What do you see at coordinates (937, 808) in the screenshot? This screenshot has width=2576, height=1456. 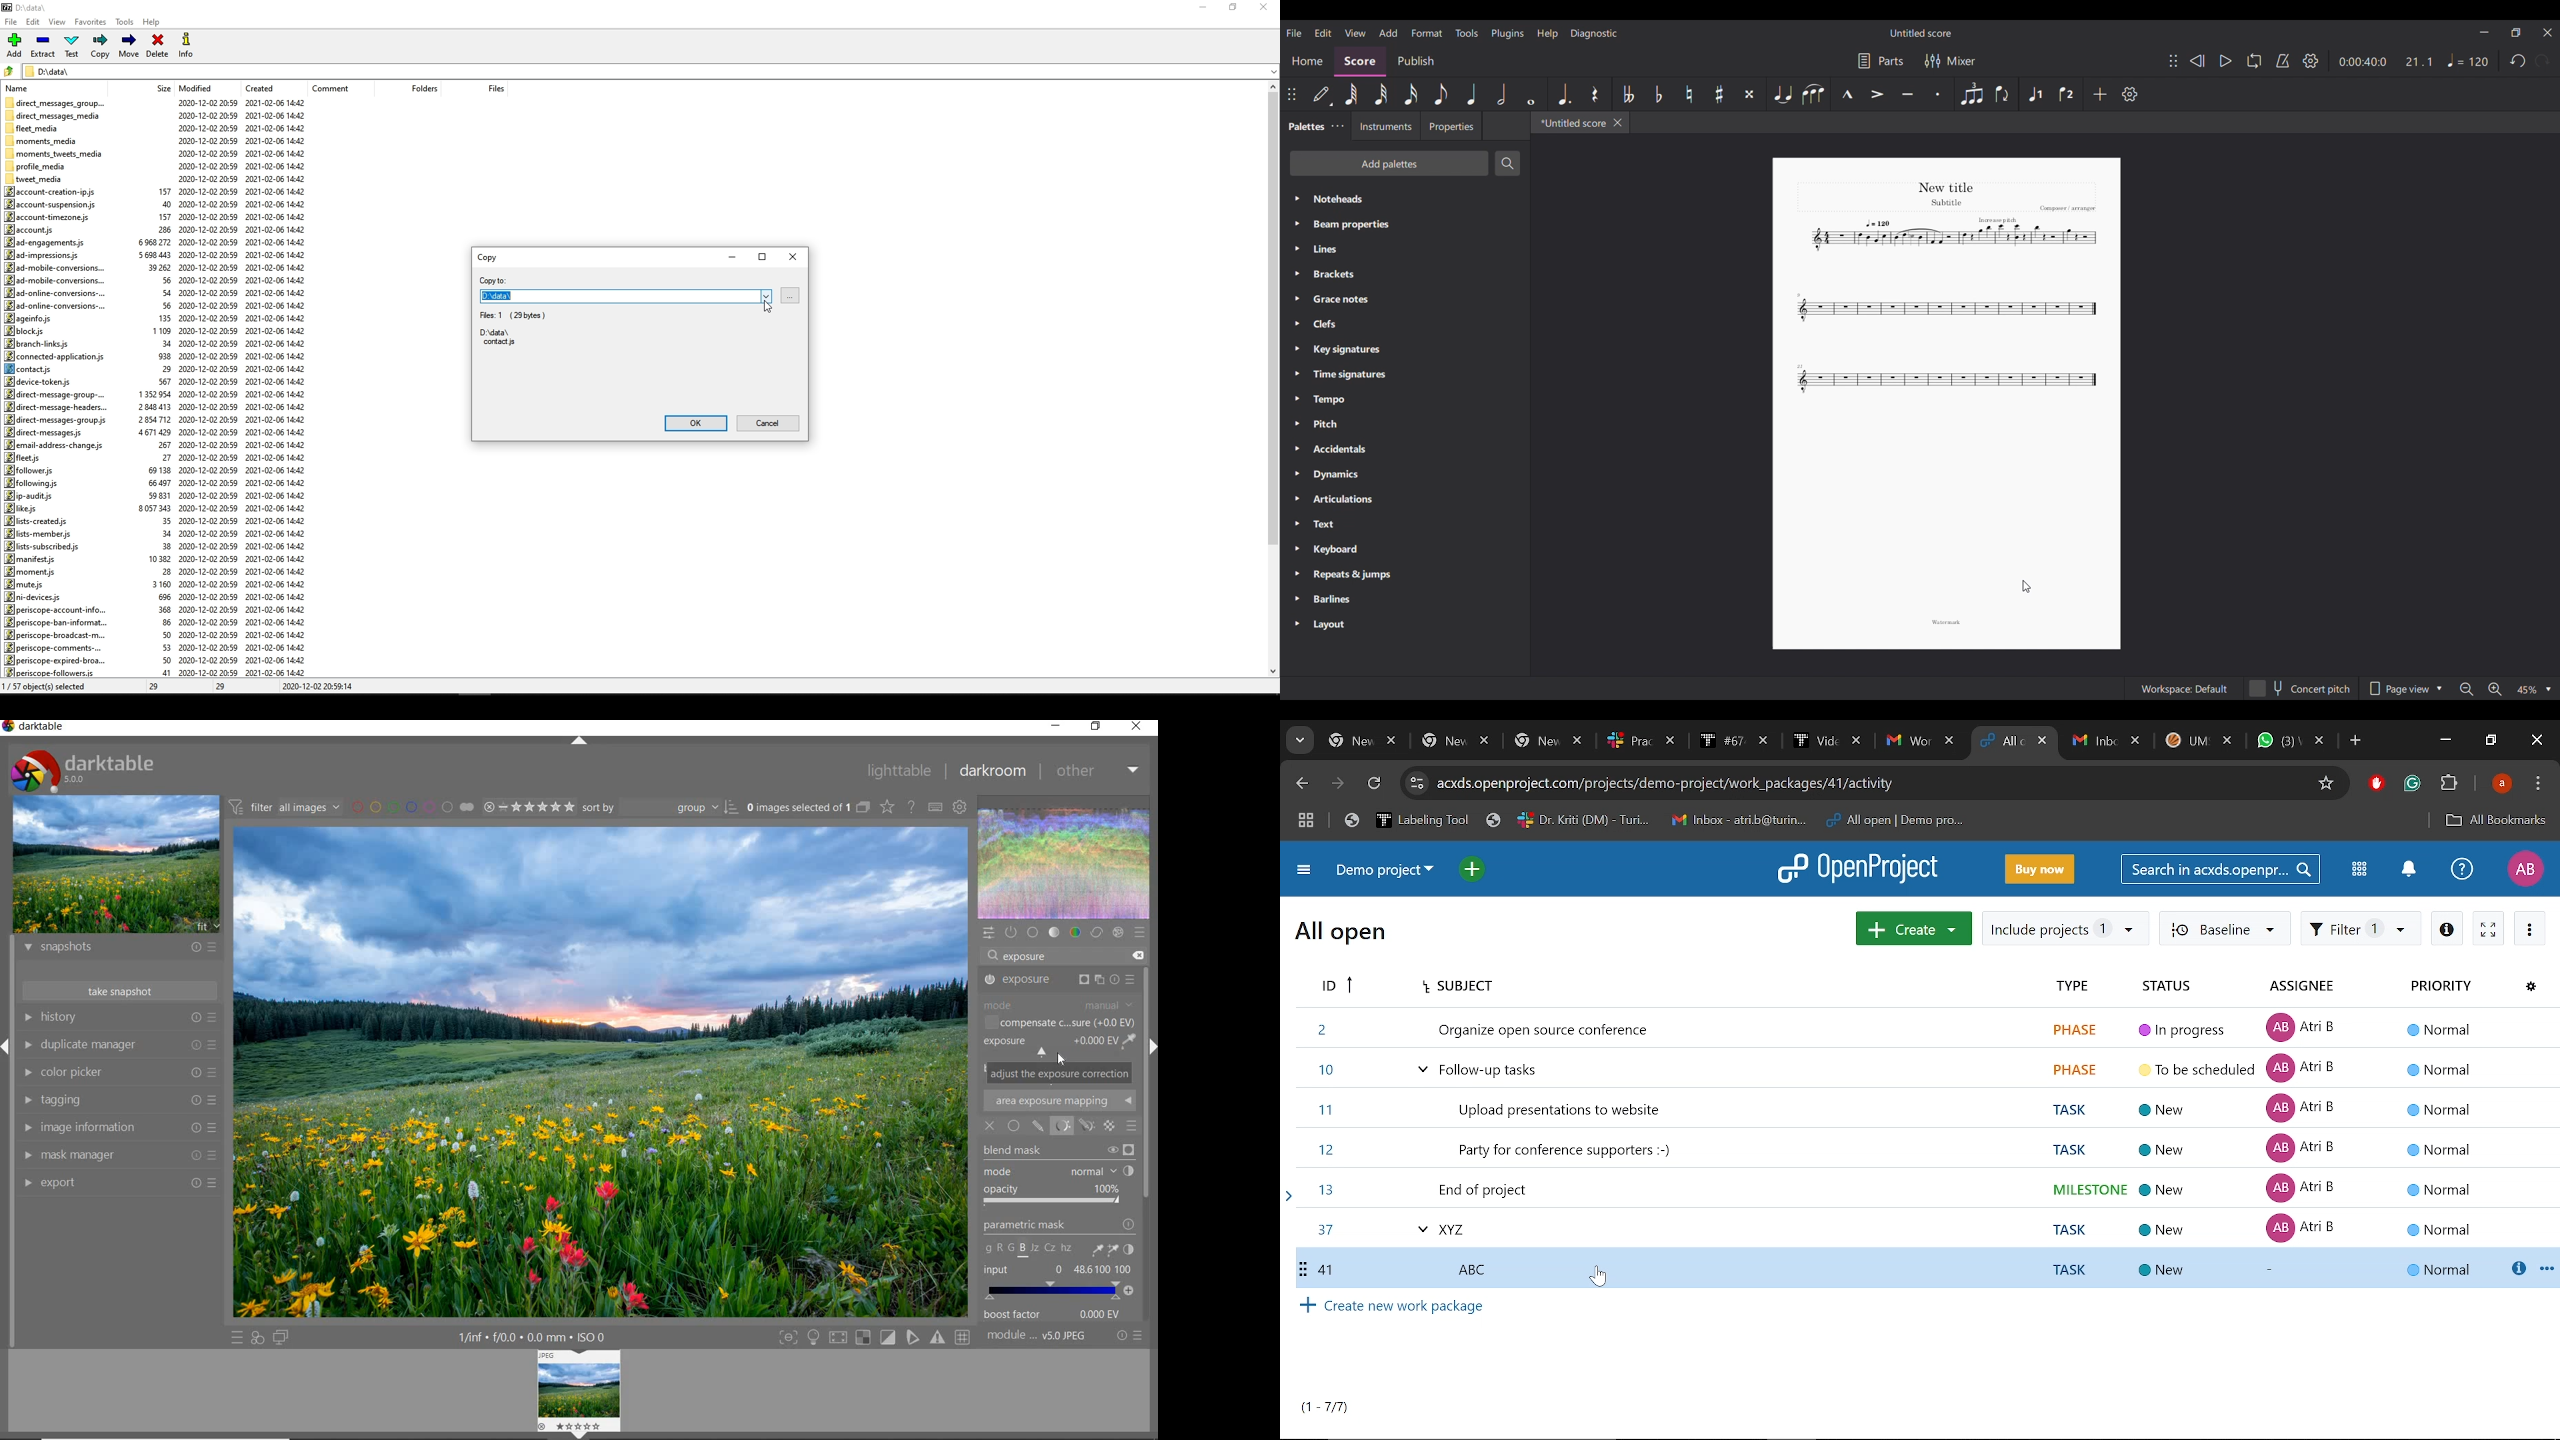 I see `set keyboard shortcuts` at bounding box center [937, 808].